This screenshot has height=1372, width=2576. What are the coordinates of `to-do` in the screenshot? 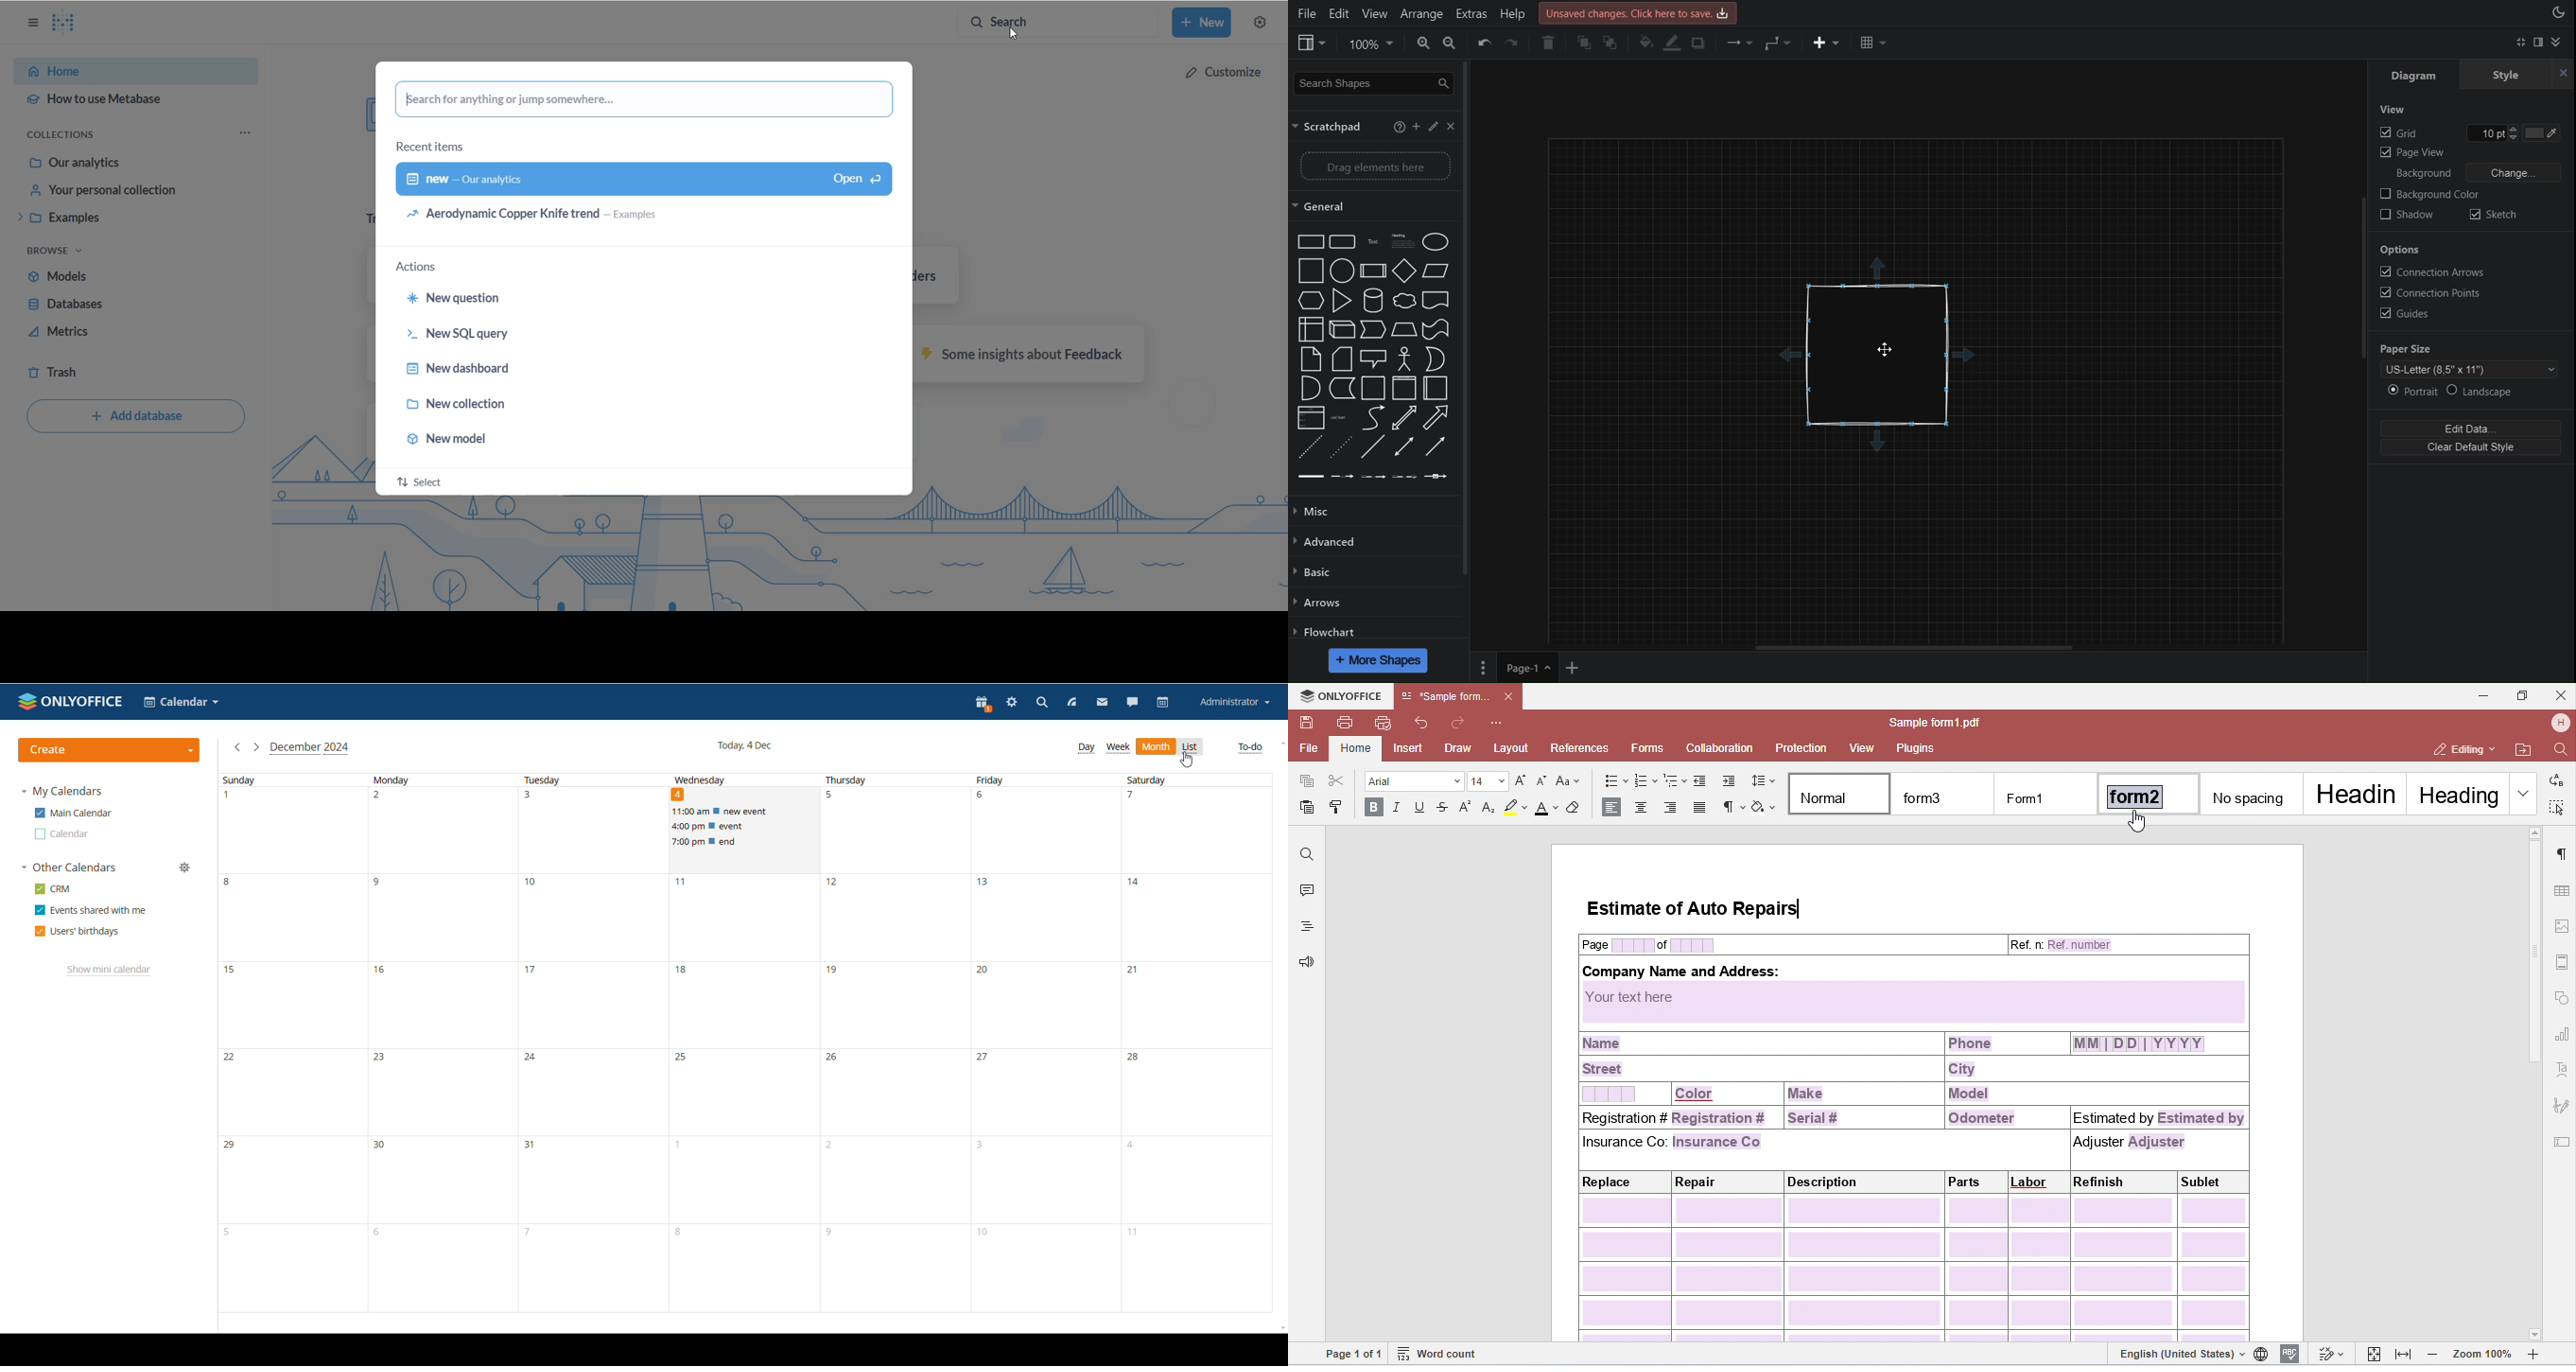 It's located at (1249, 748).